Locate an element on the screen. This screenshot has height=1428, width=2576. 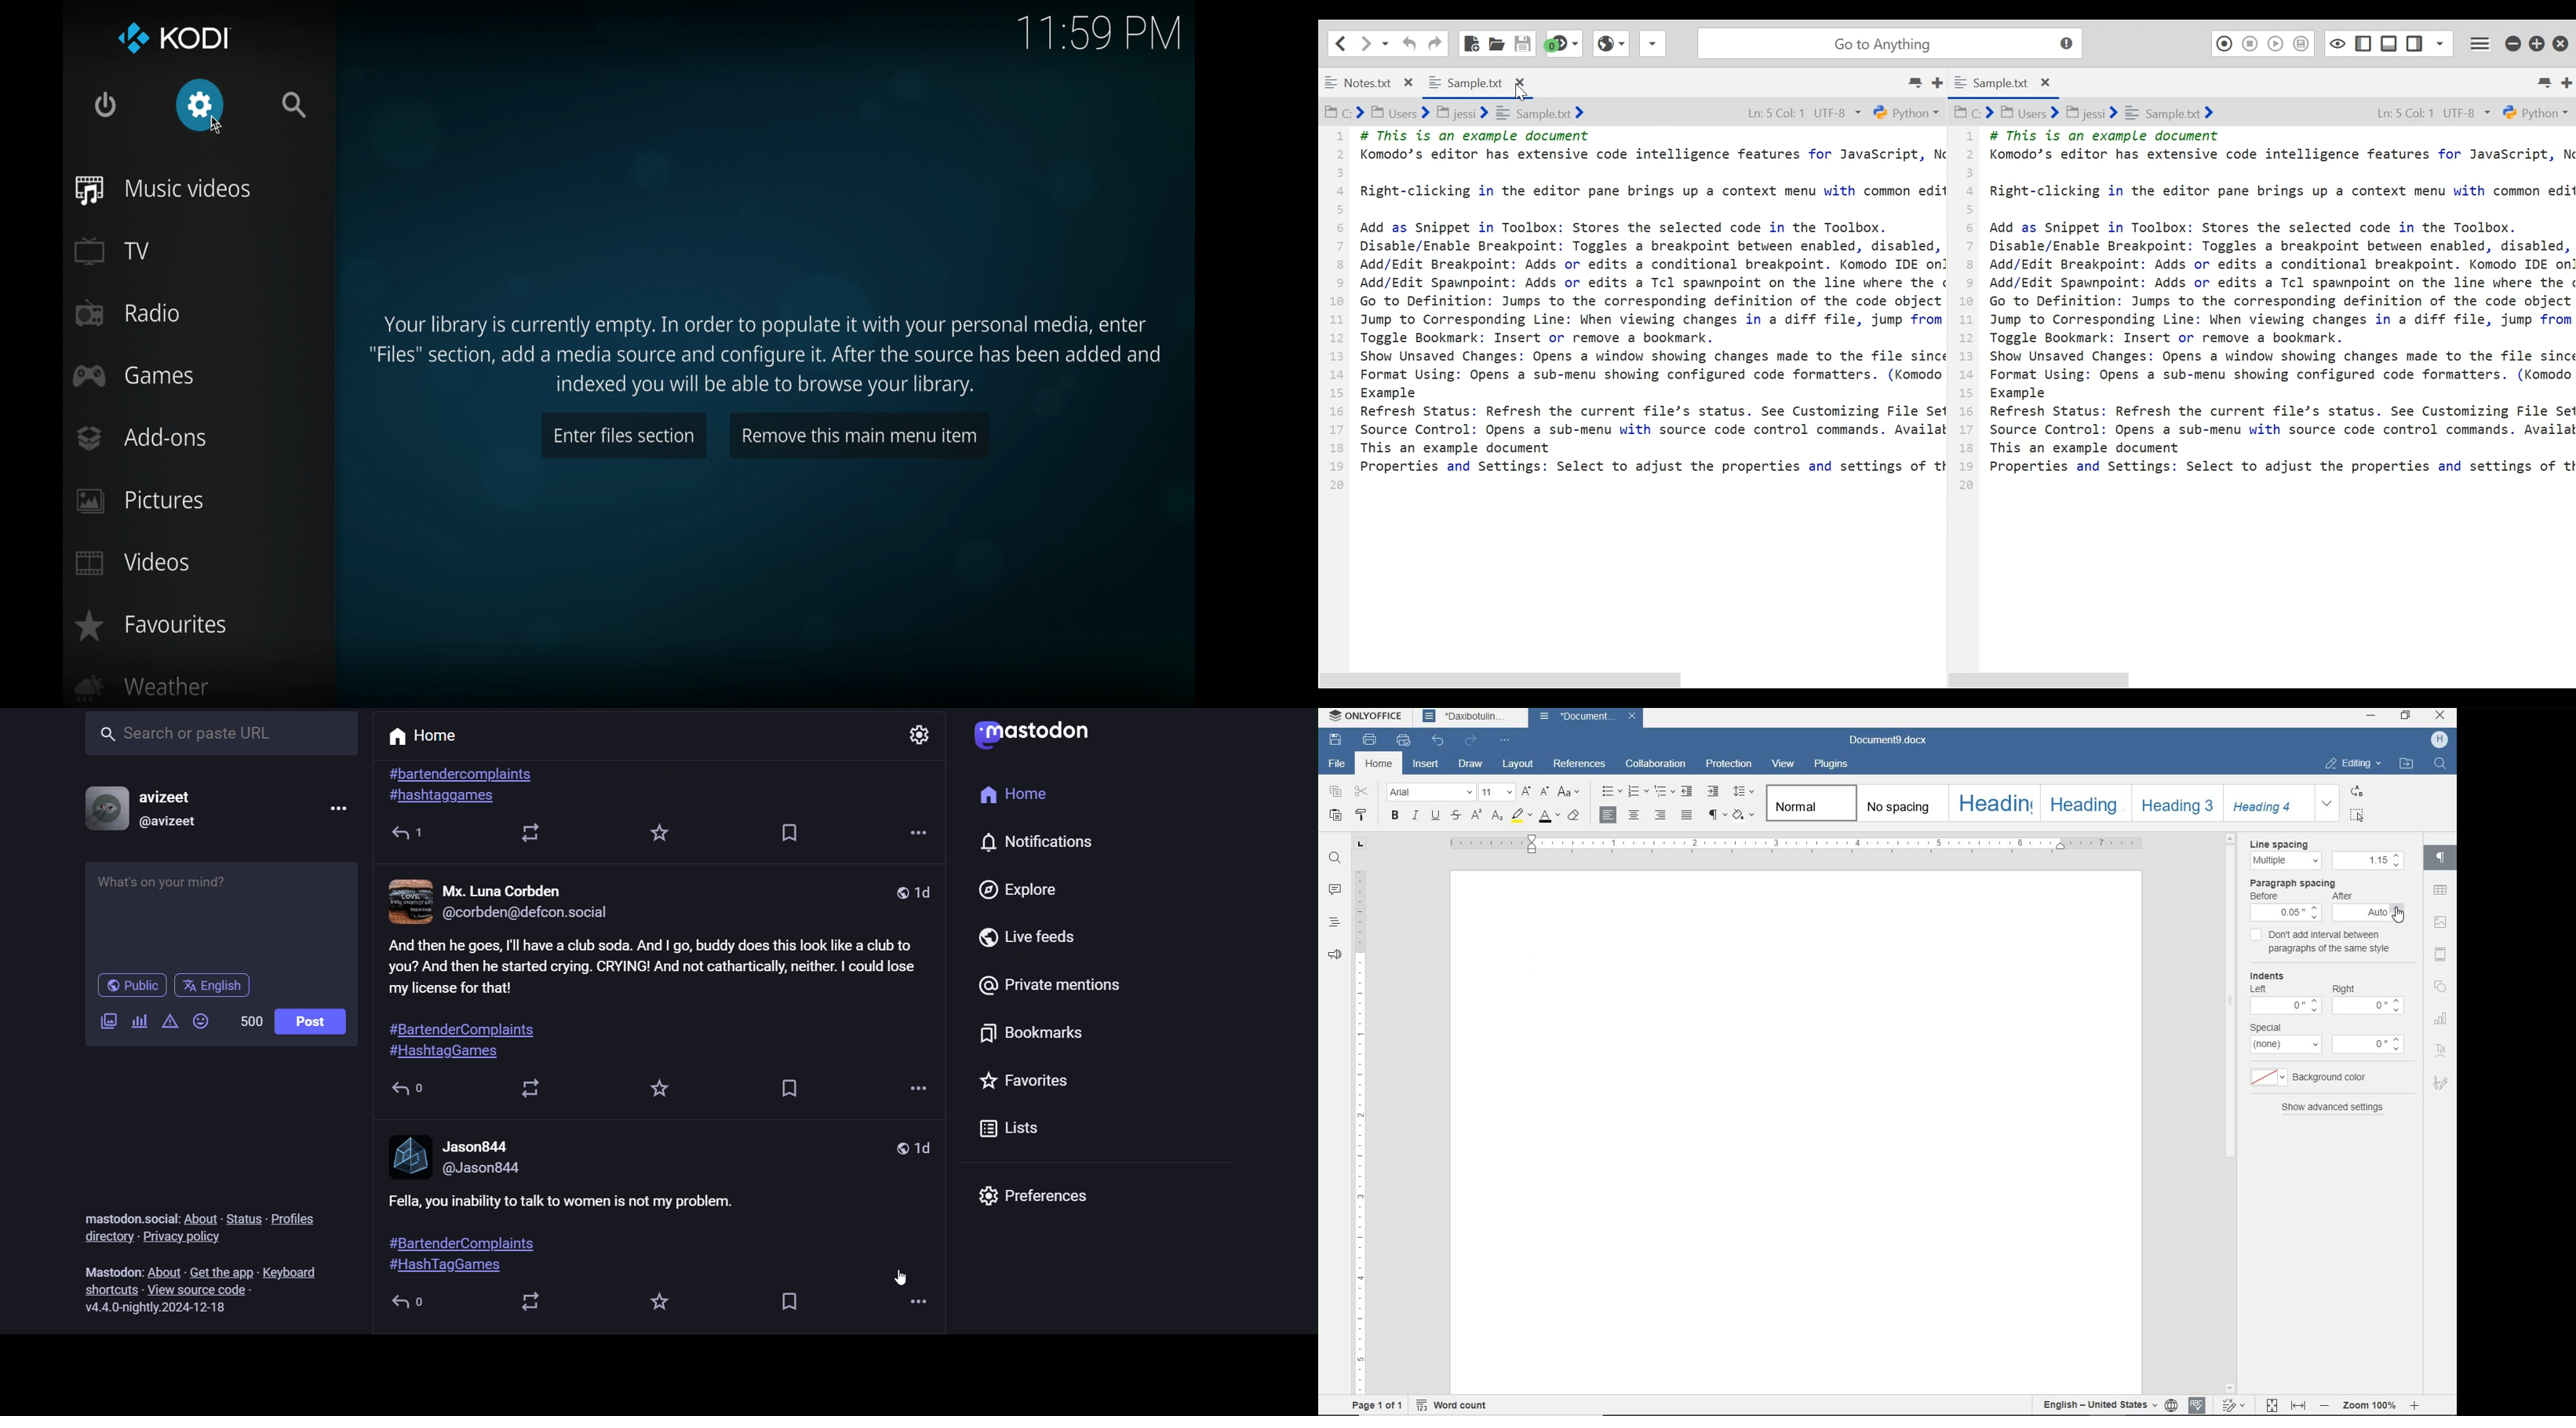
Your library is currently empty. In order to populate it with your personal media, enter
"Files" section, add a media source and configure it. After the source has been added and
indexed you will be able to browse your library. is located at coordinates (763, 353).